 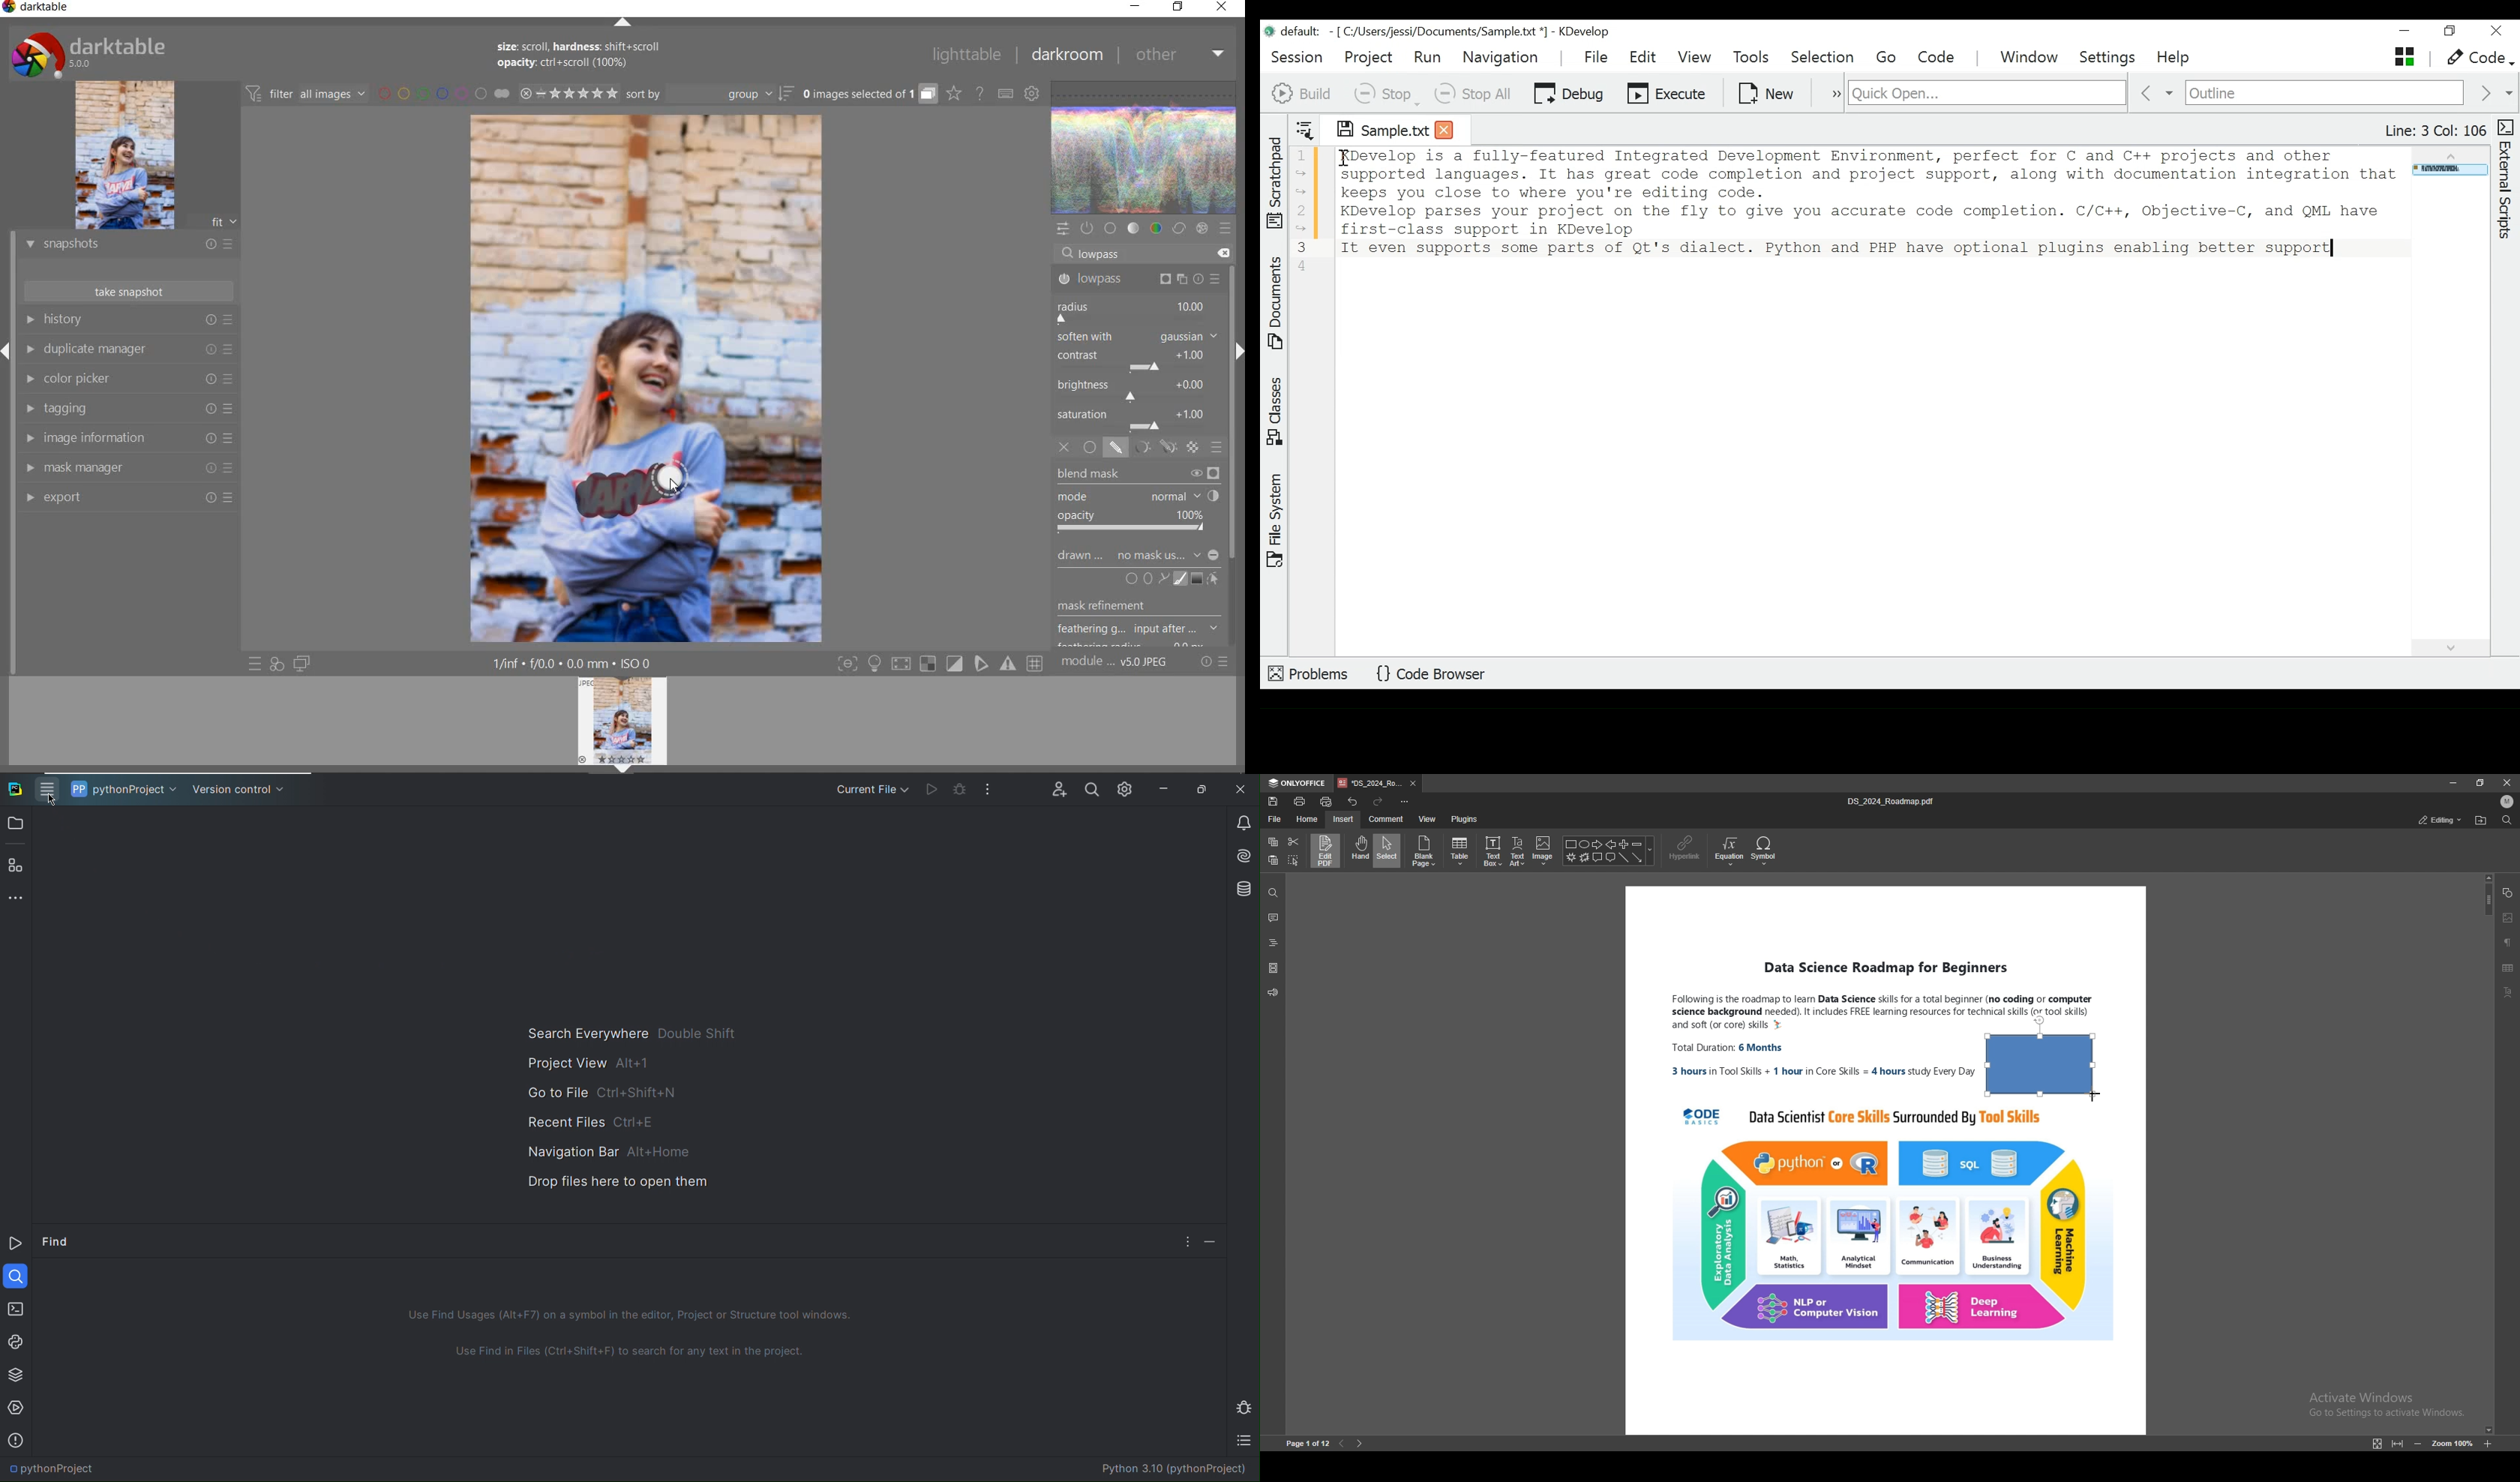 I want to click on expand/collapse, so click(x=622, y=22).